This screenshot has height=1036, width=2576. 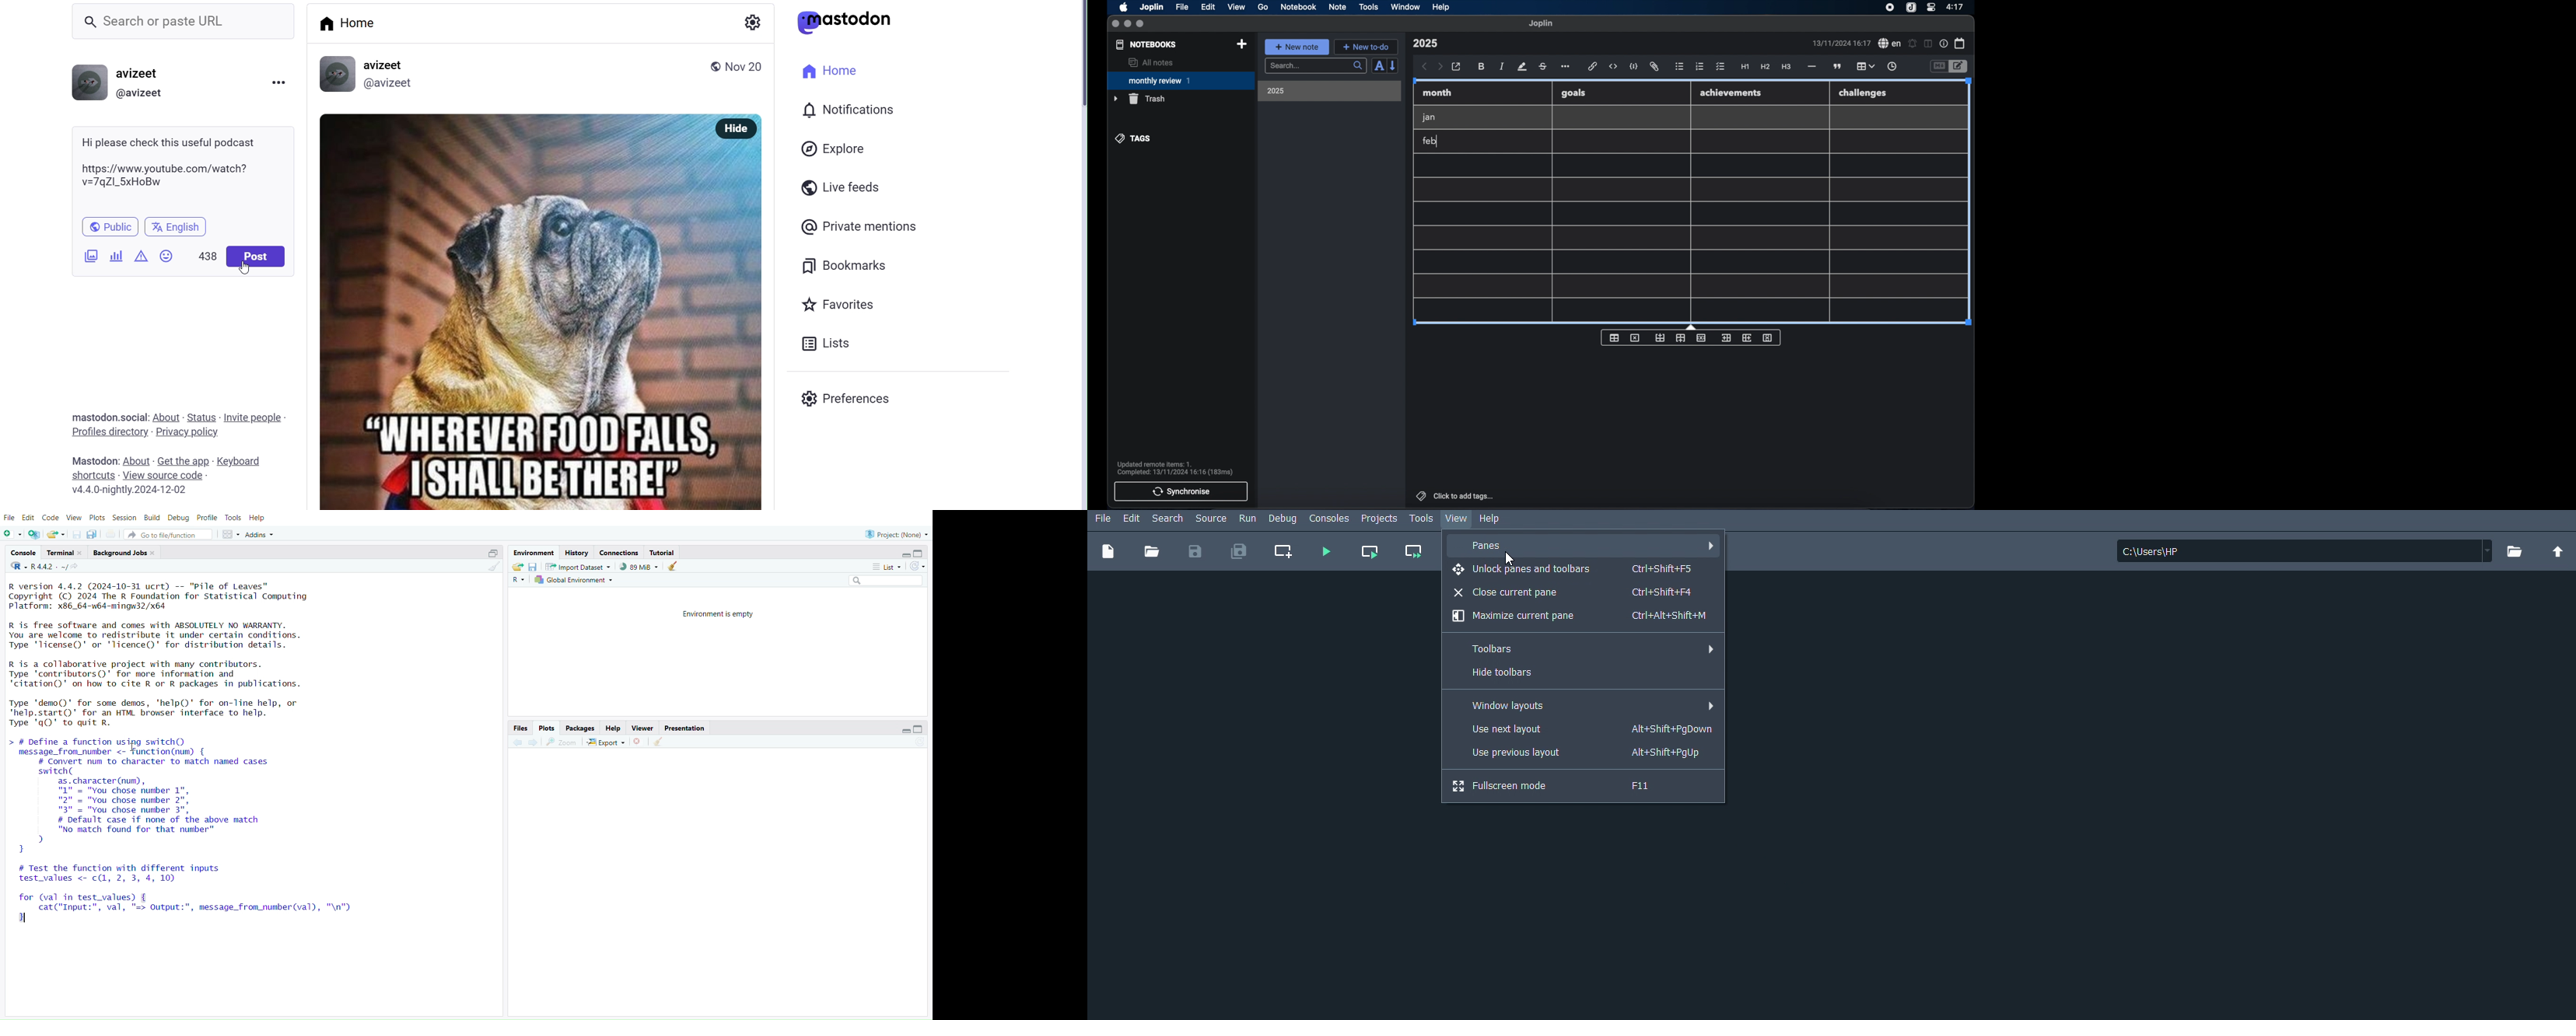 I want to click on Addins, so click(x=259, y=534).